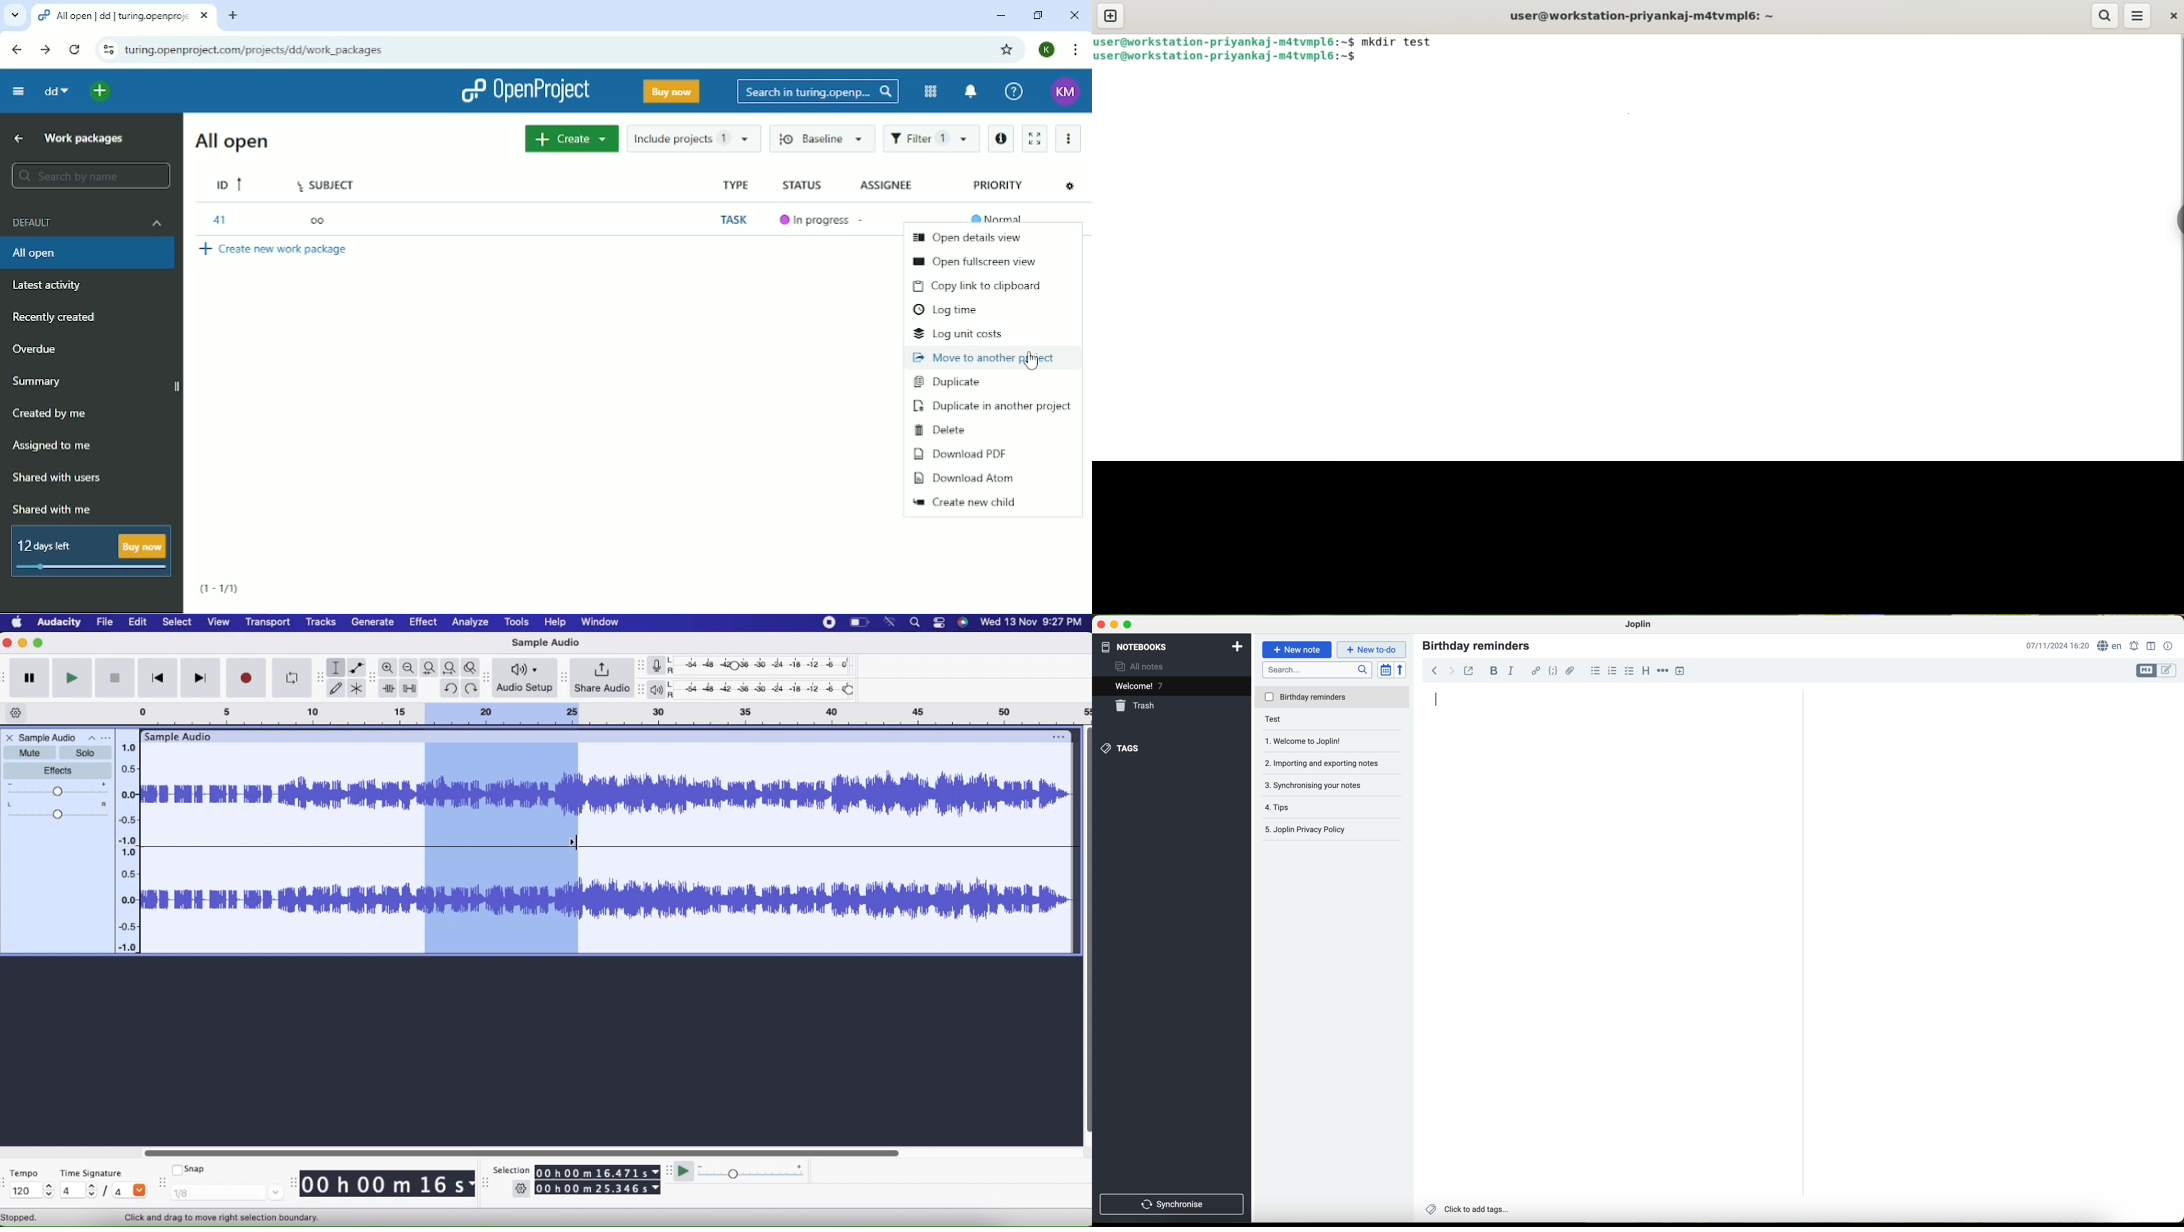 The image size is (2184, 1232). Describe the element at coordinates (2111, 647) in the screenshot. I see `language` at that location.